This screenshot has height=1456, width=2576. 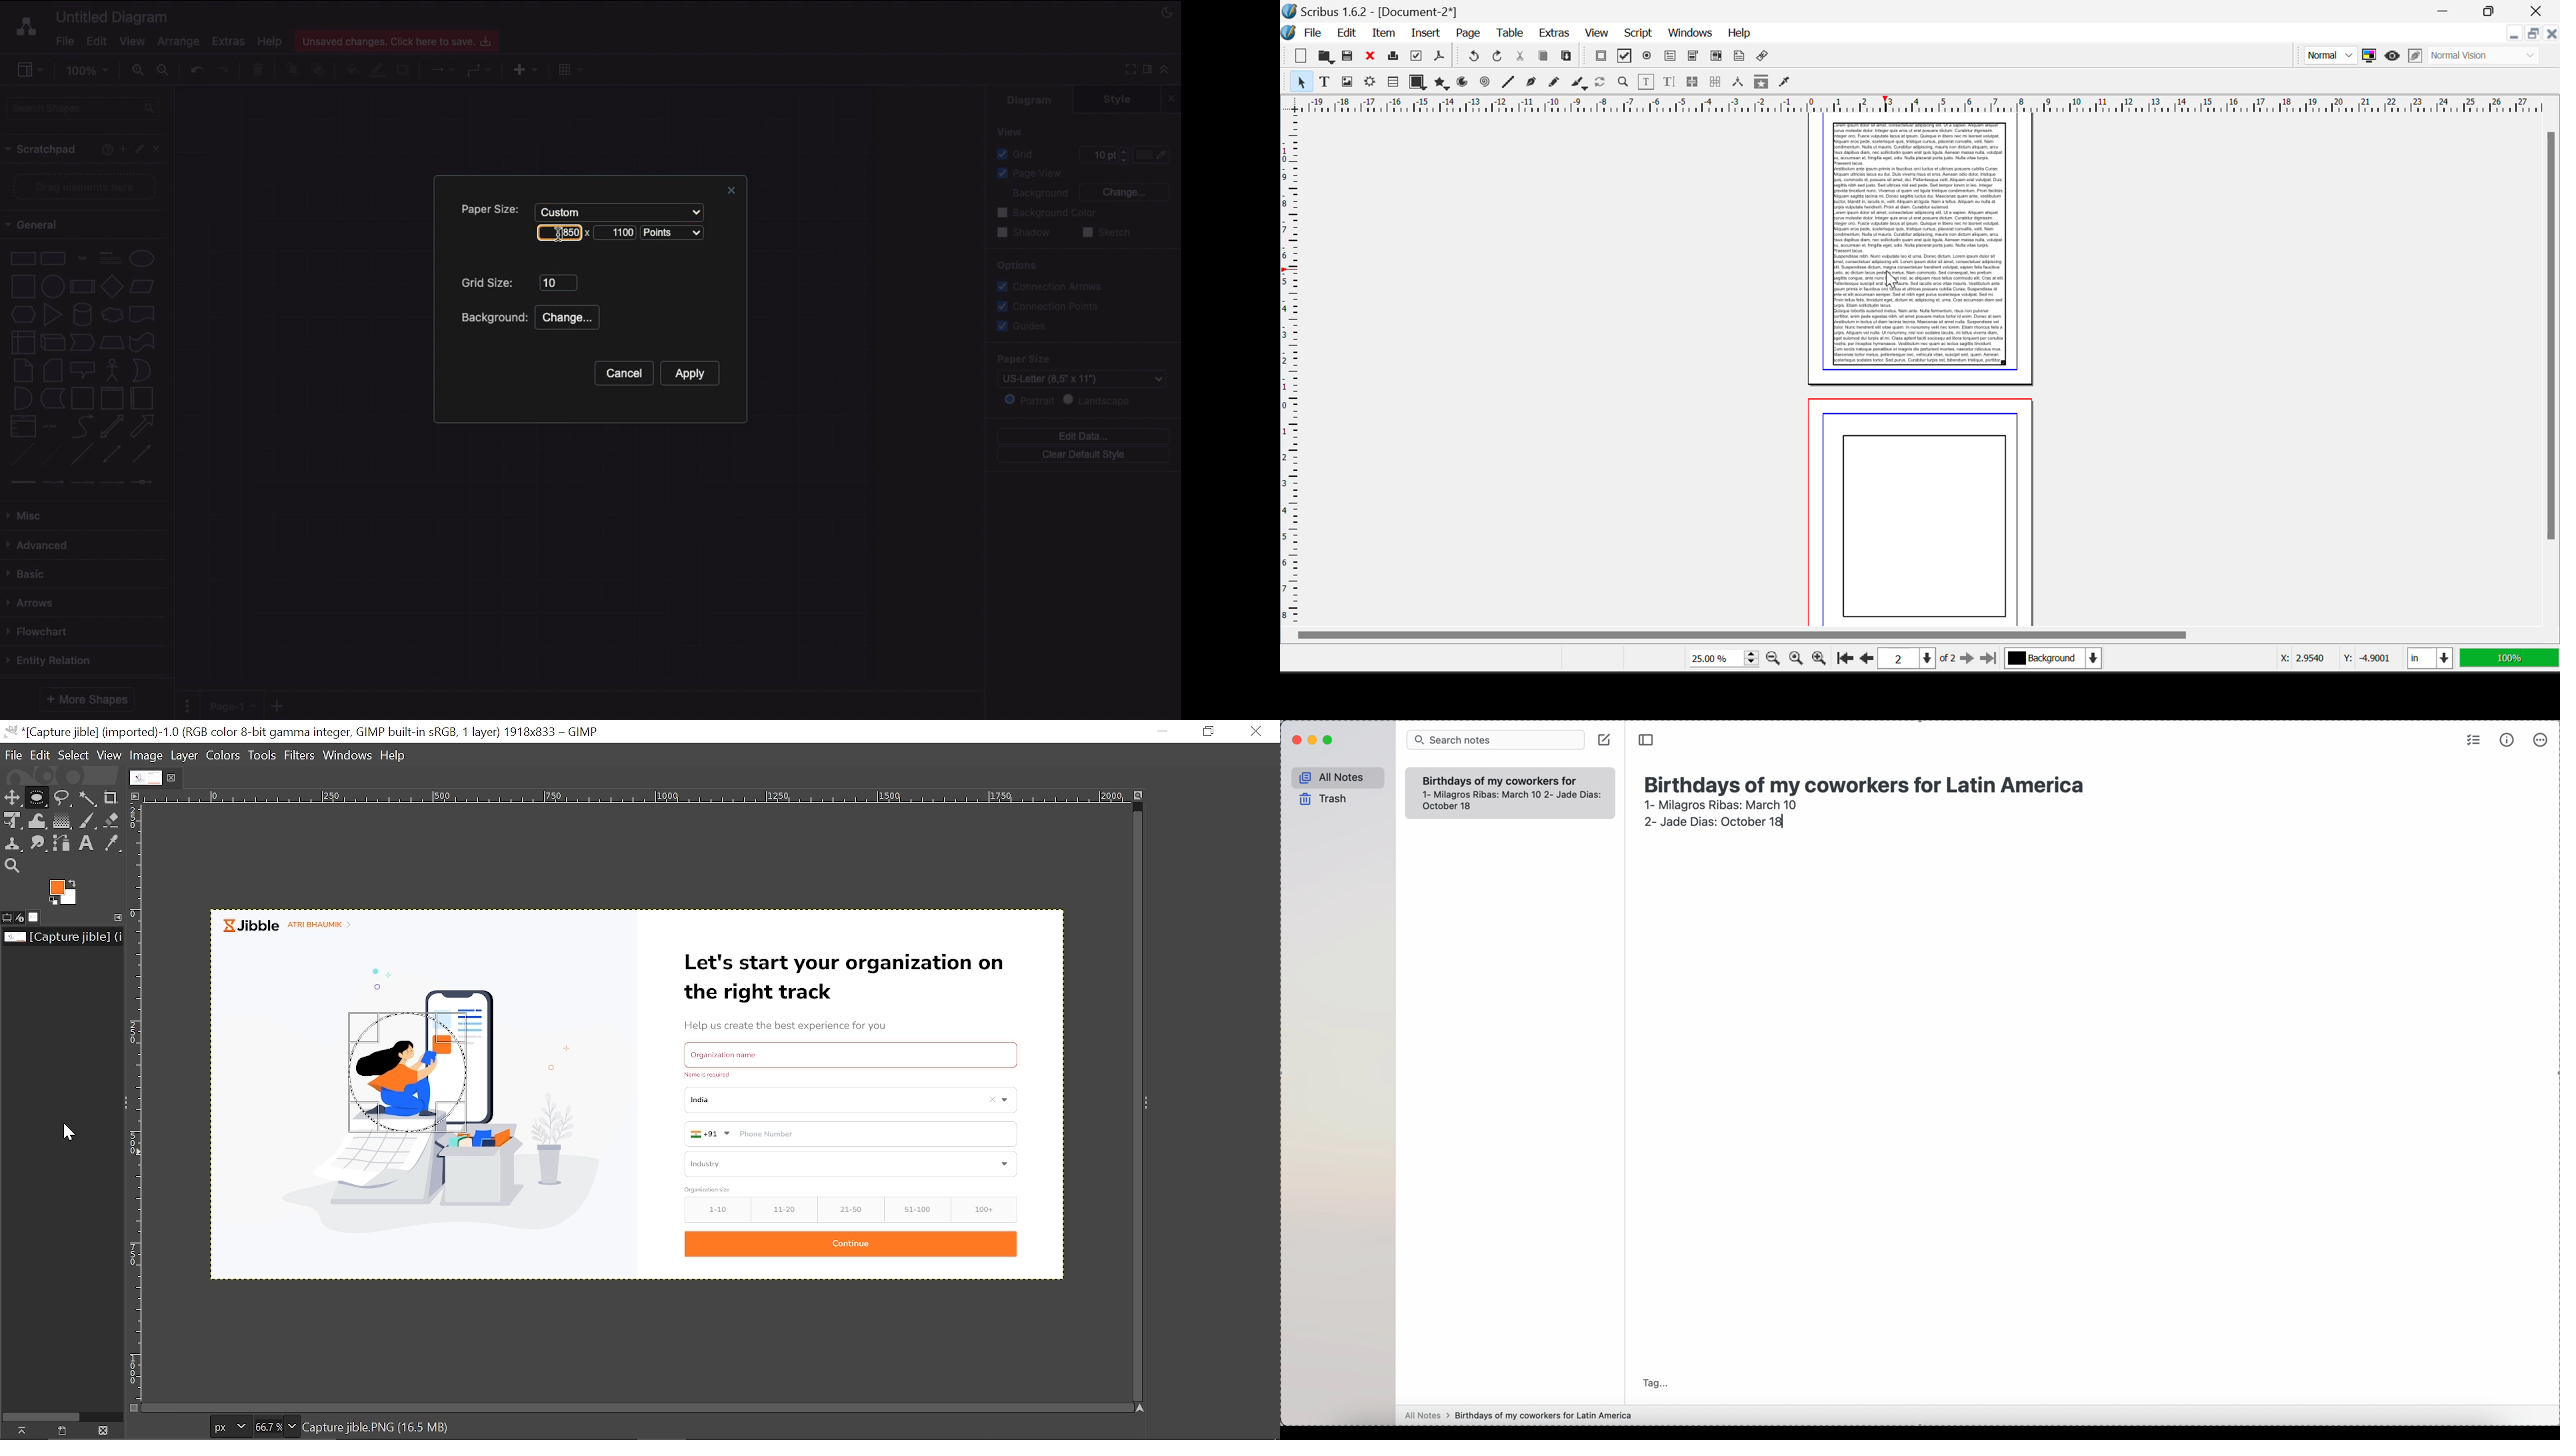 What do you see at coordinates (23, 26) in the screenshot?
I see `Draw.io` at bounding box center [23, 26].